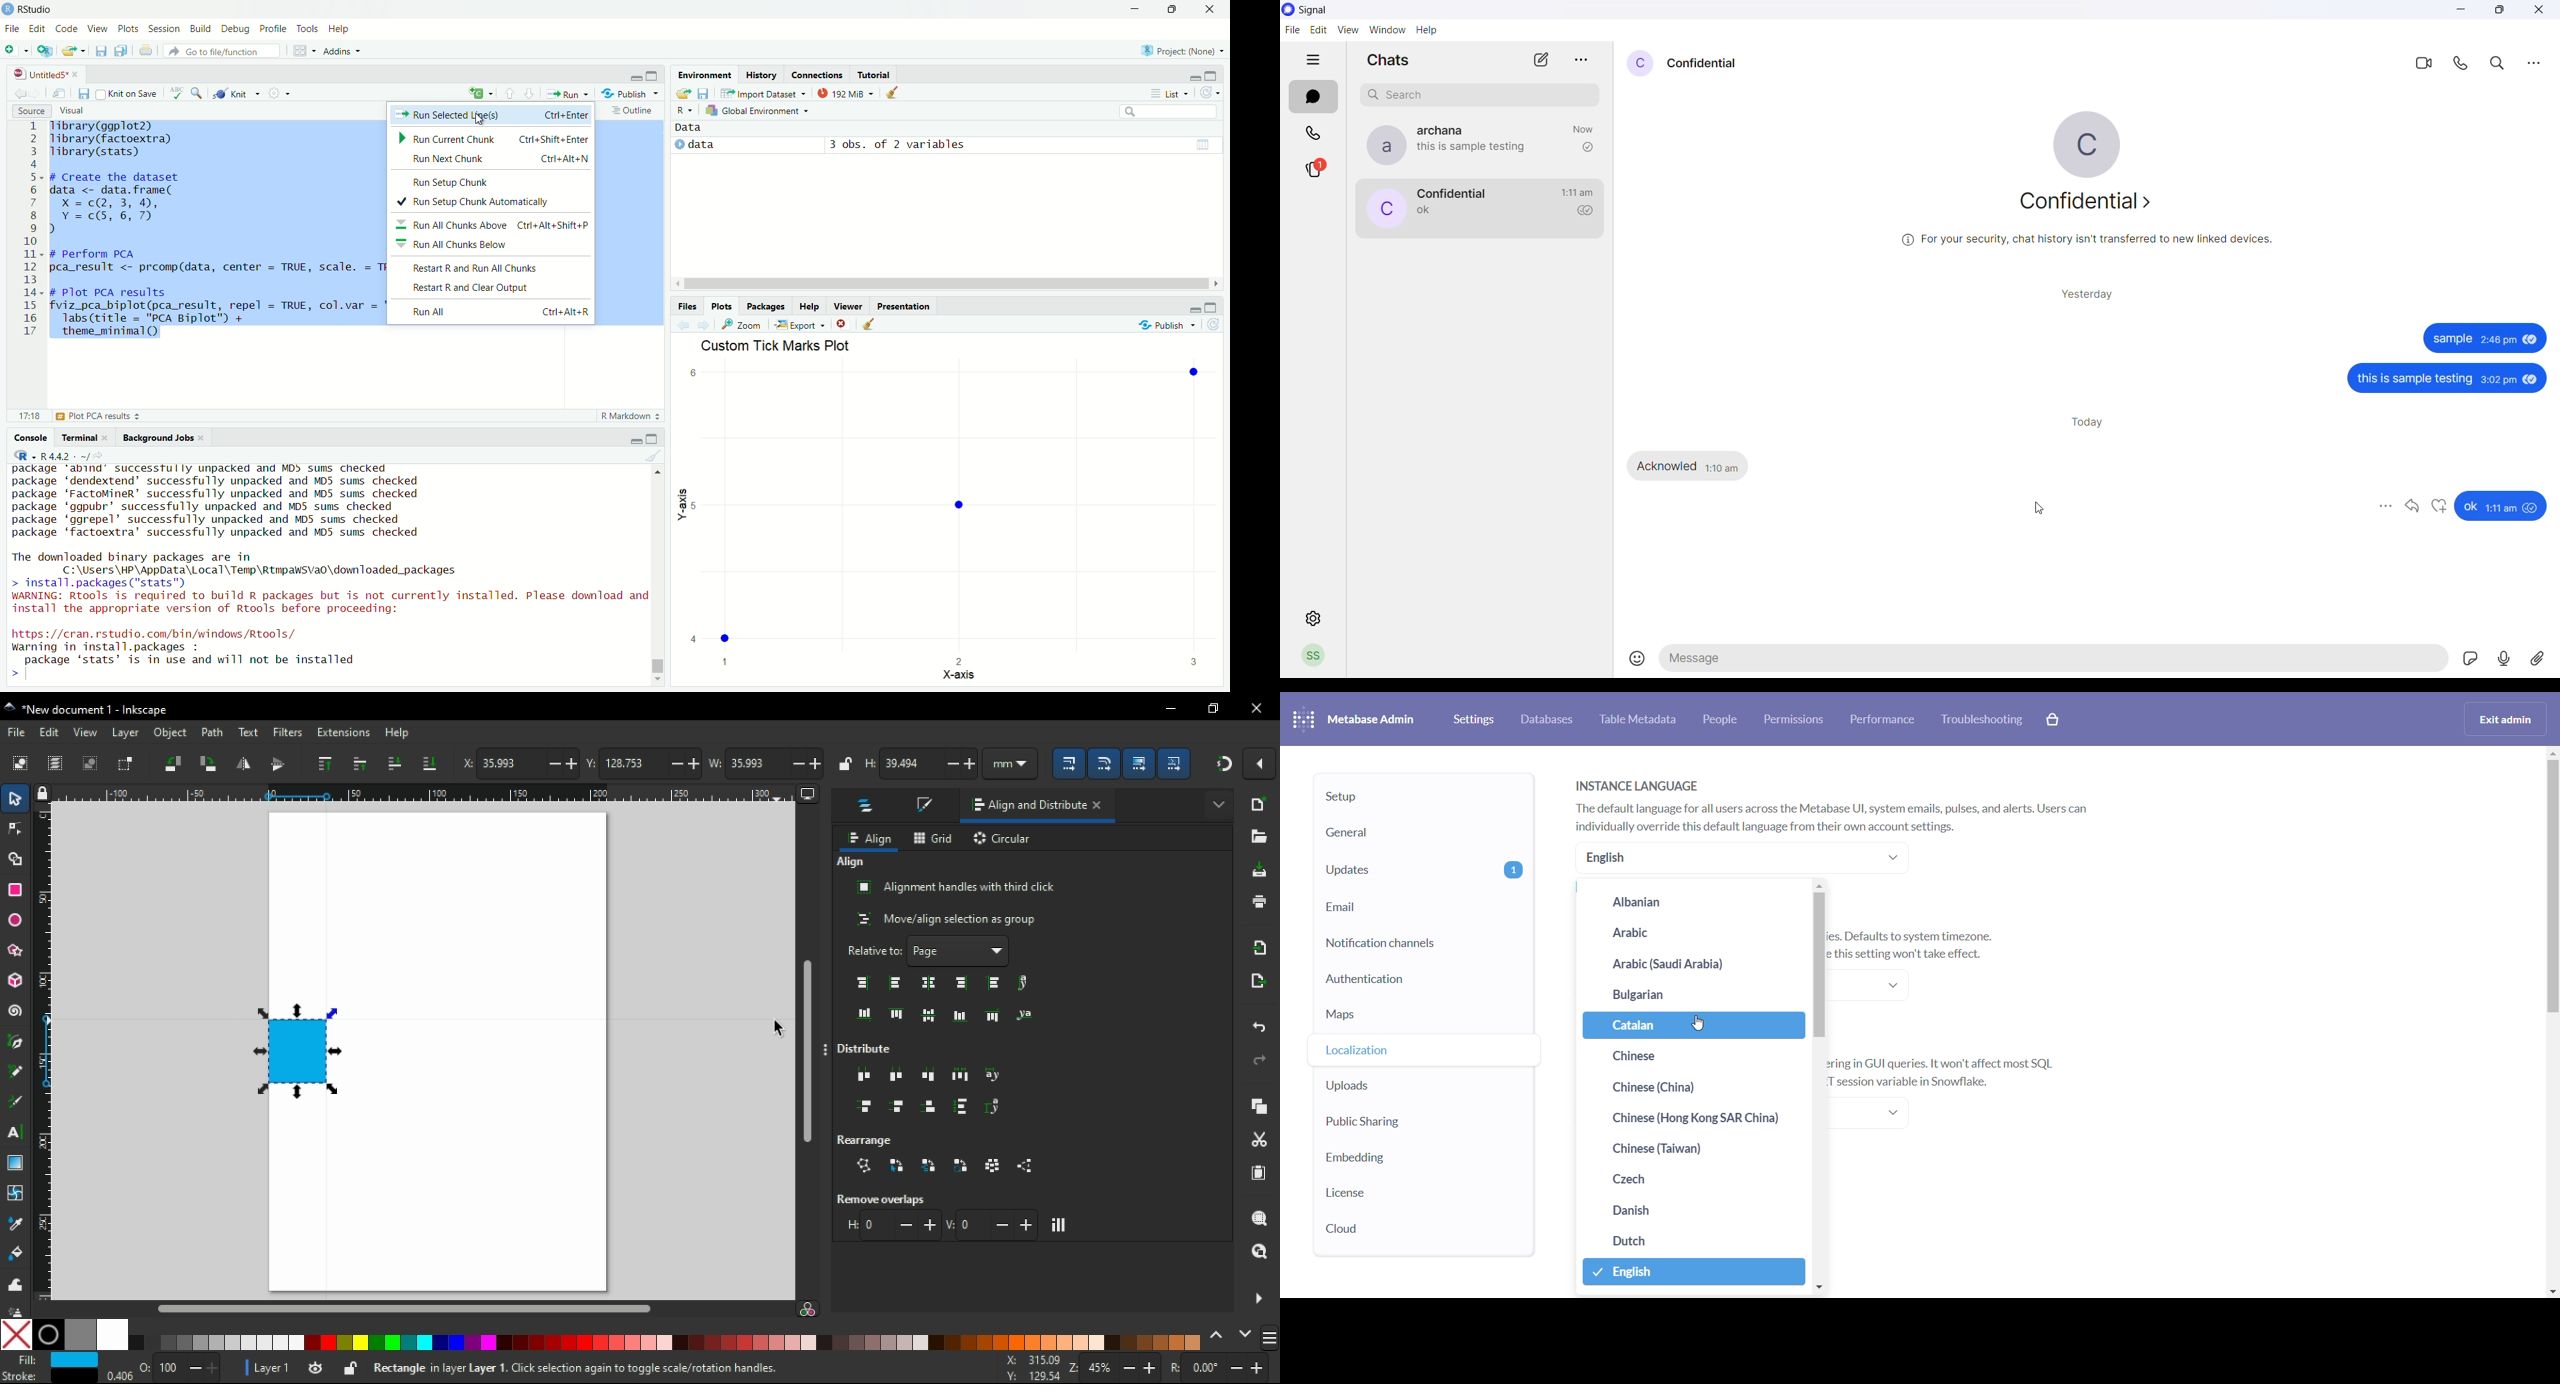  I want to click on minimize, so click(636, 438).